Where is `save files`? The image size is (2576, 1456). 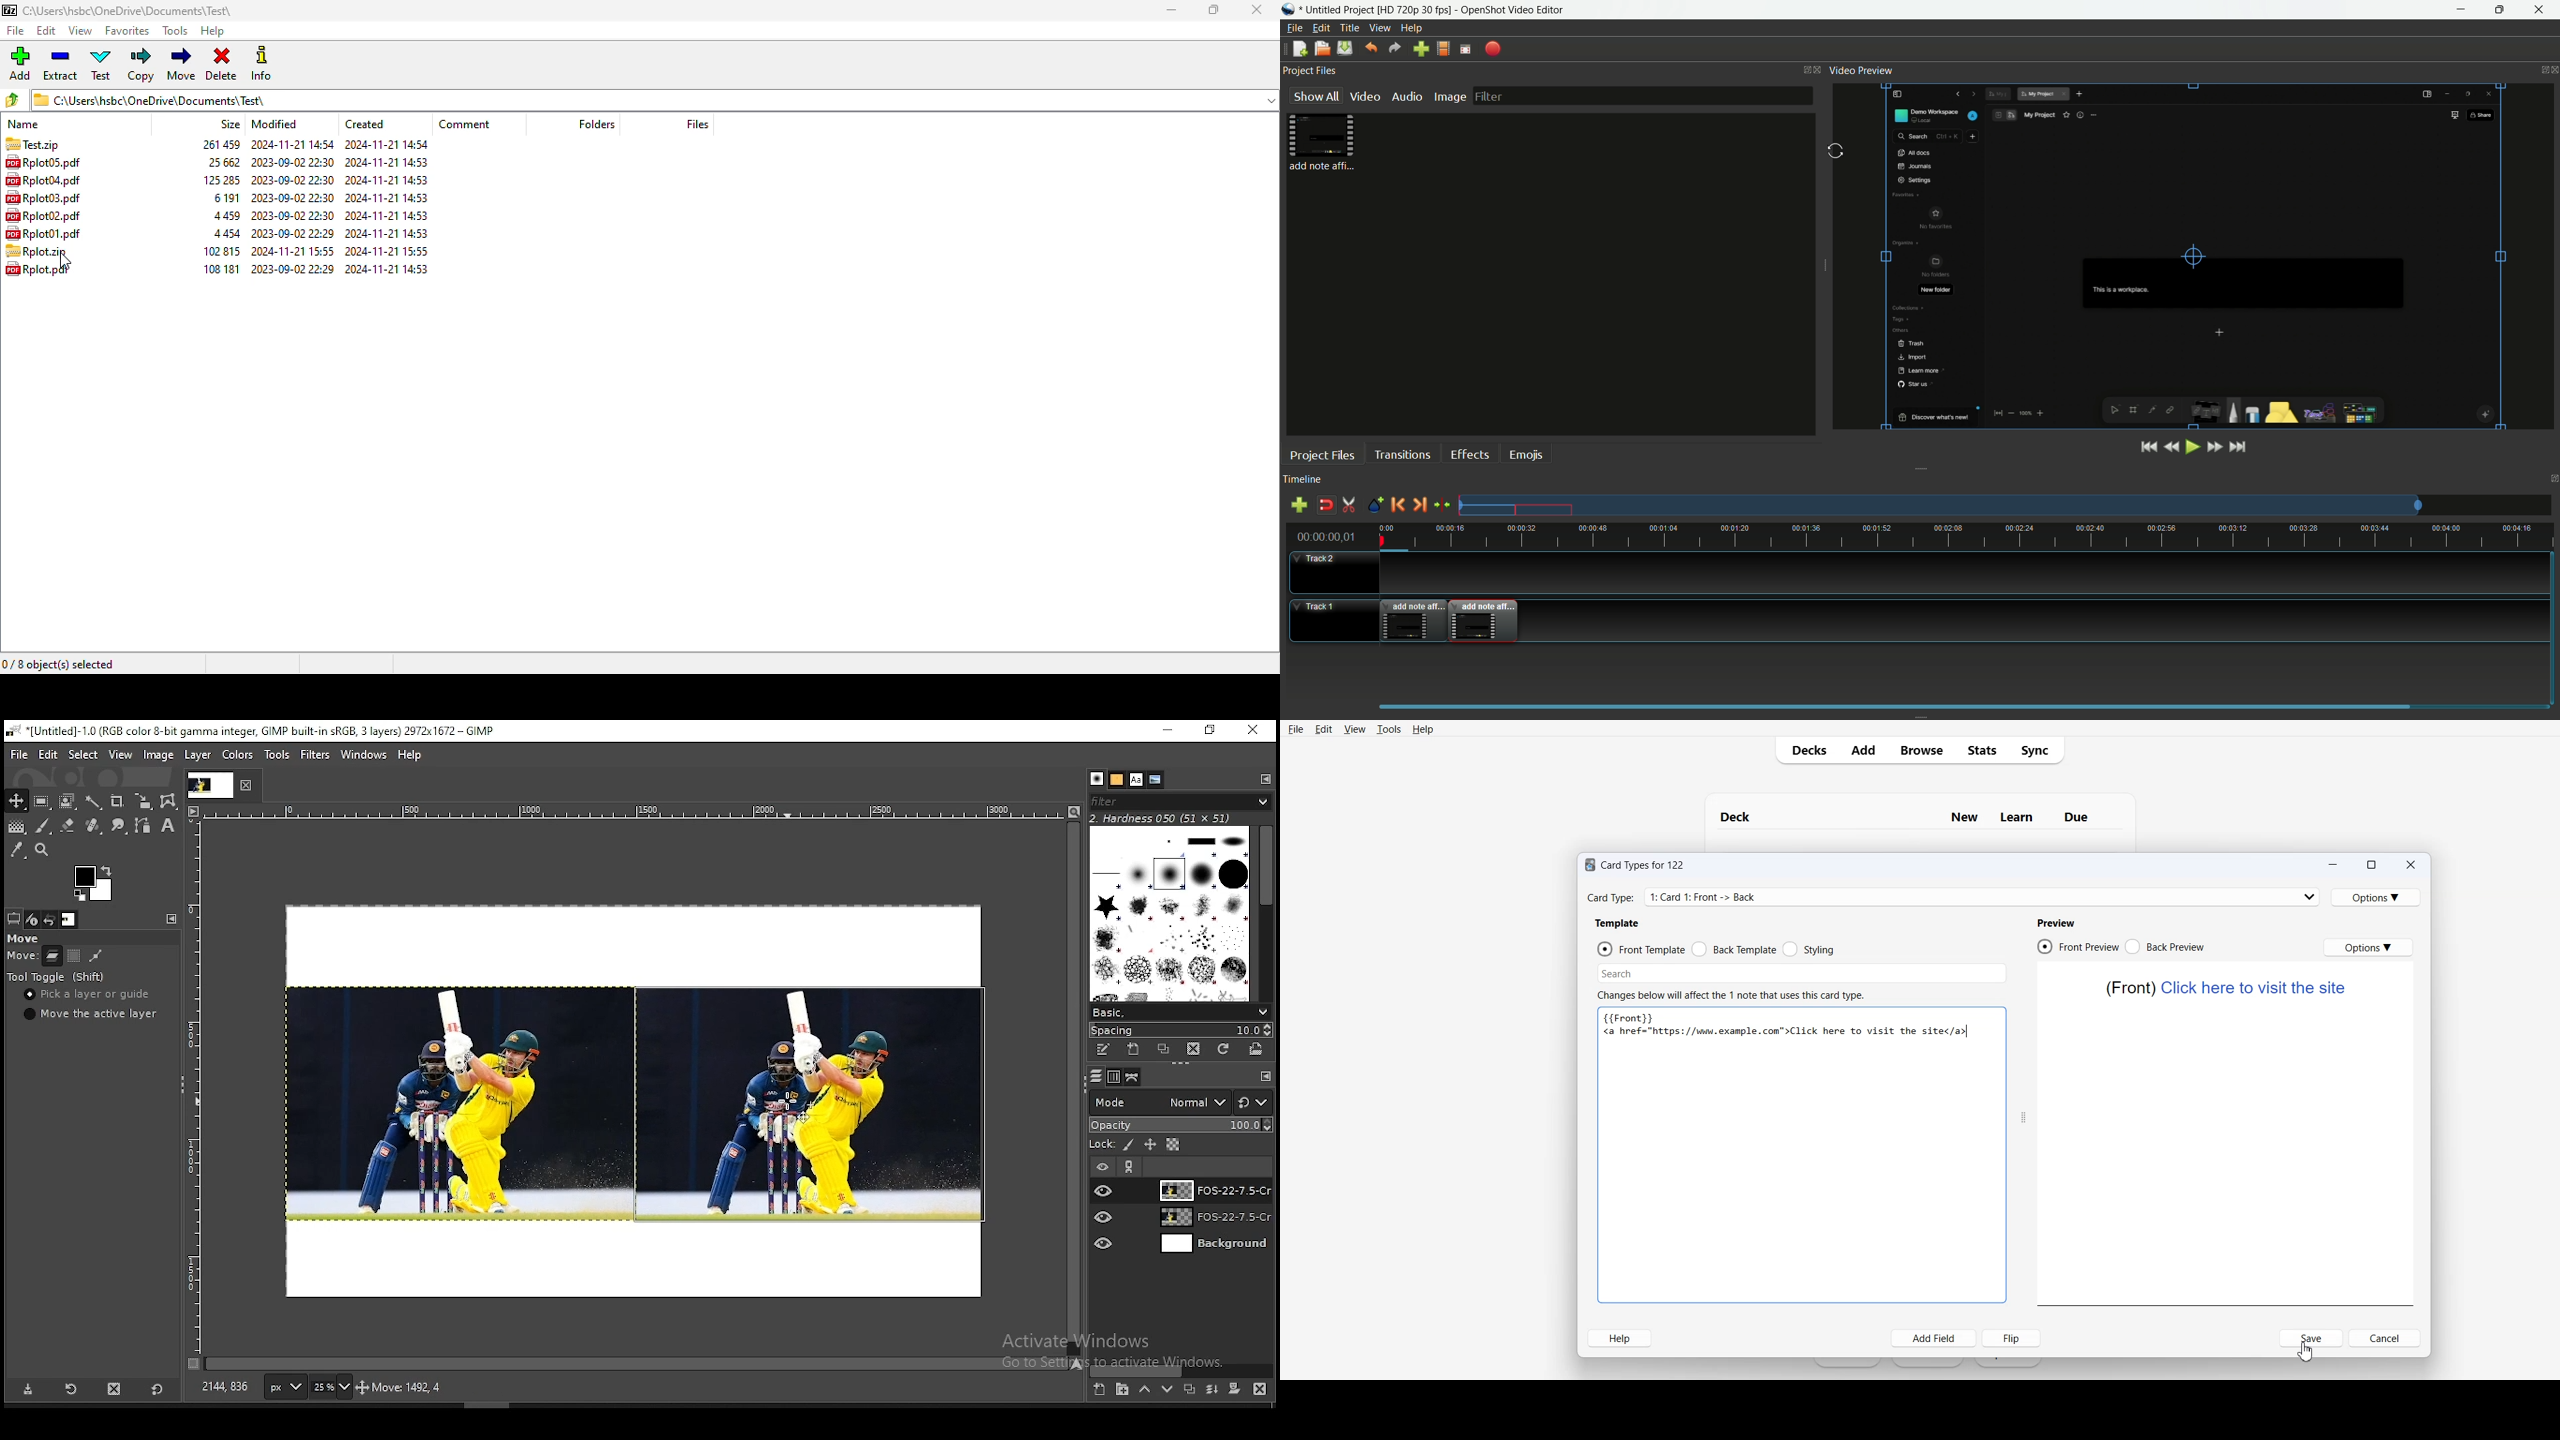 save files is located at coordinates (1344, 48).